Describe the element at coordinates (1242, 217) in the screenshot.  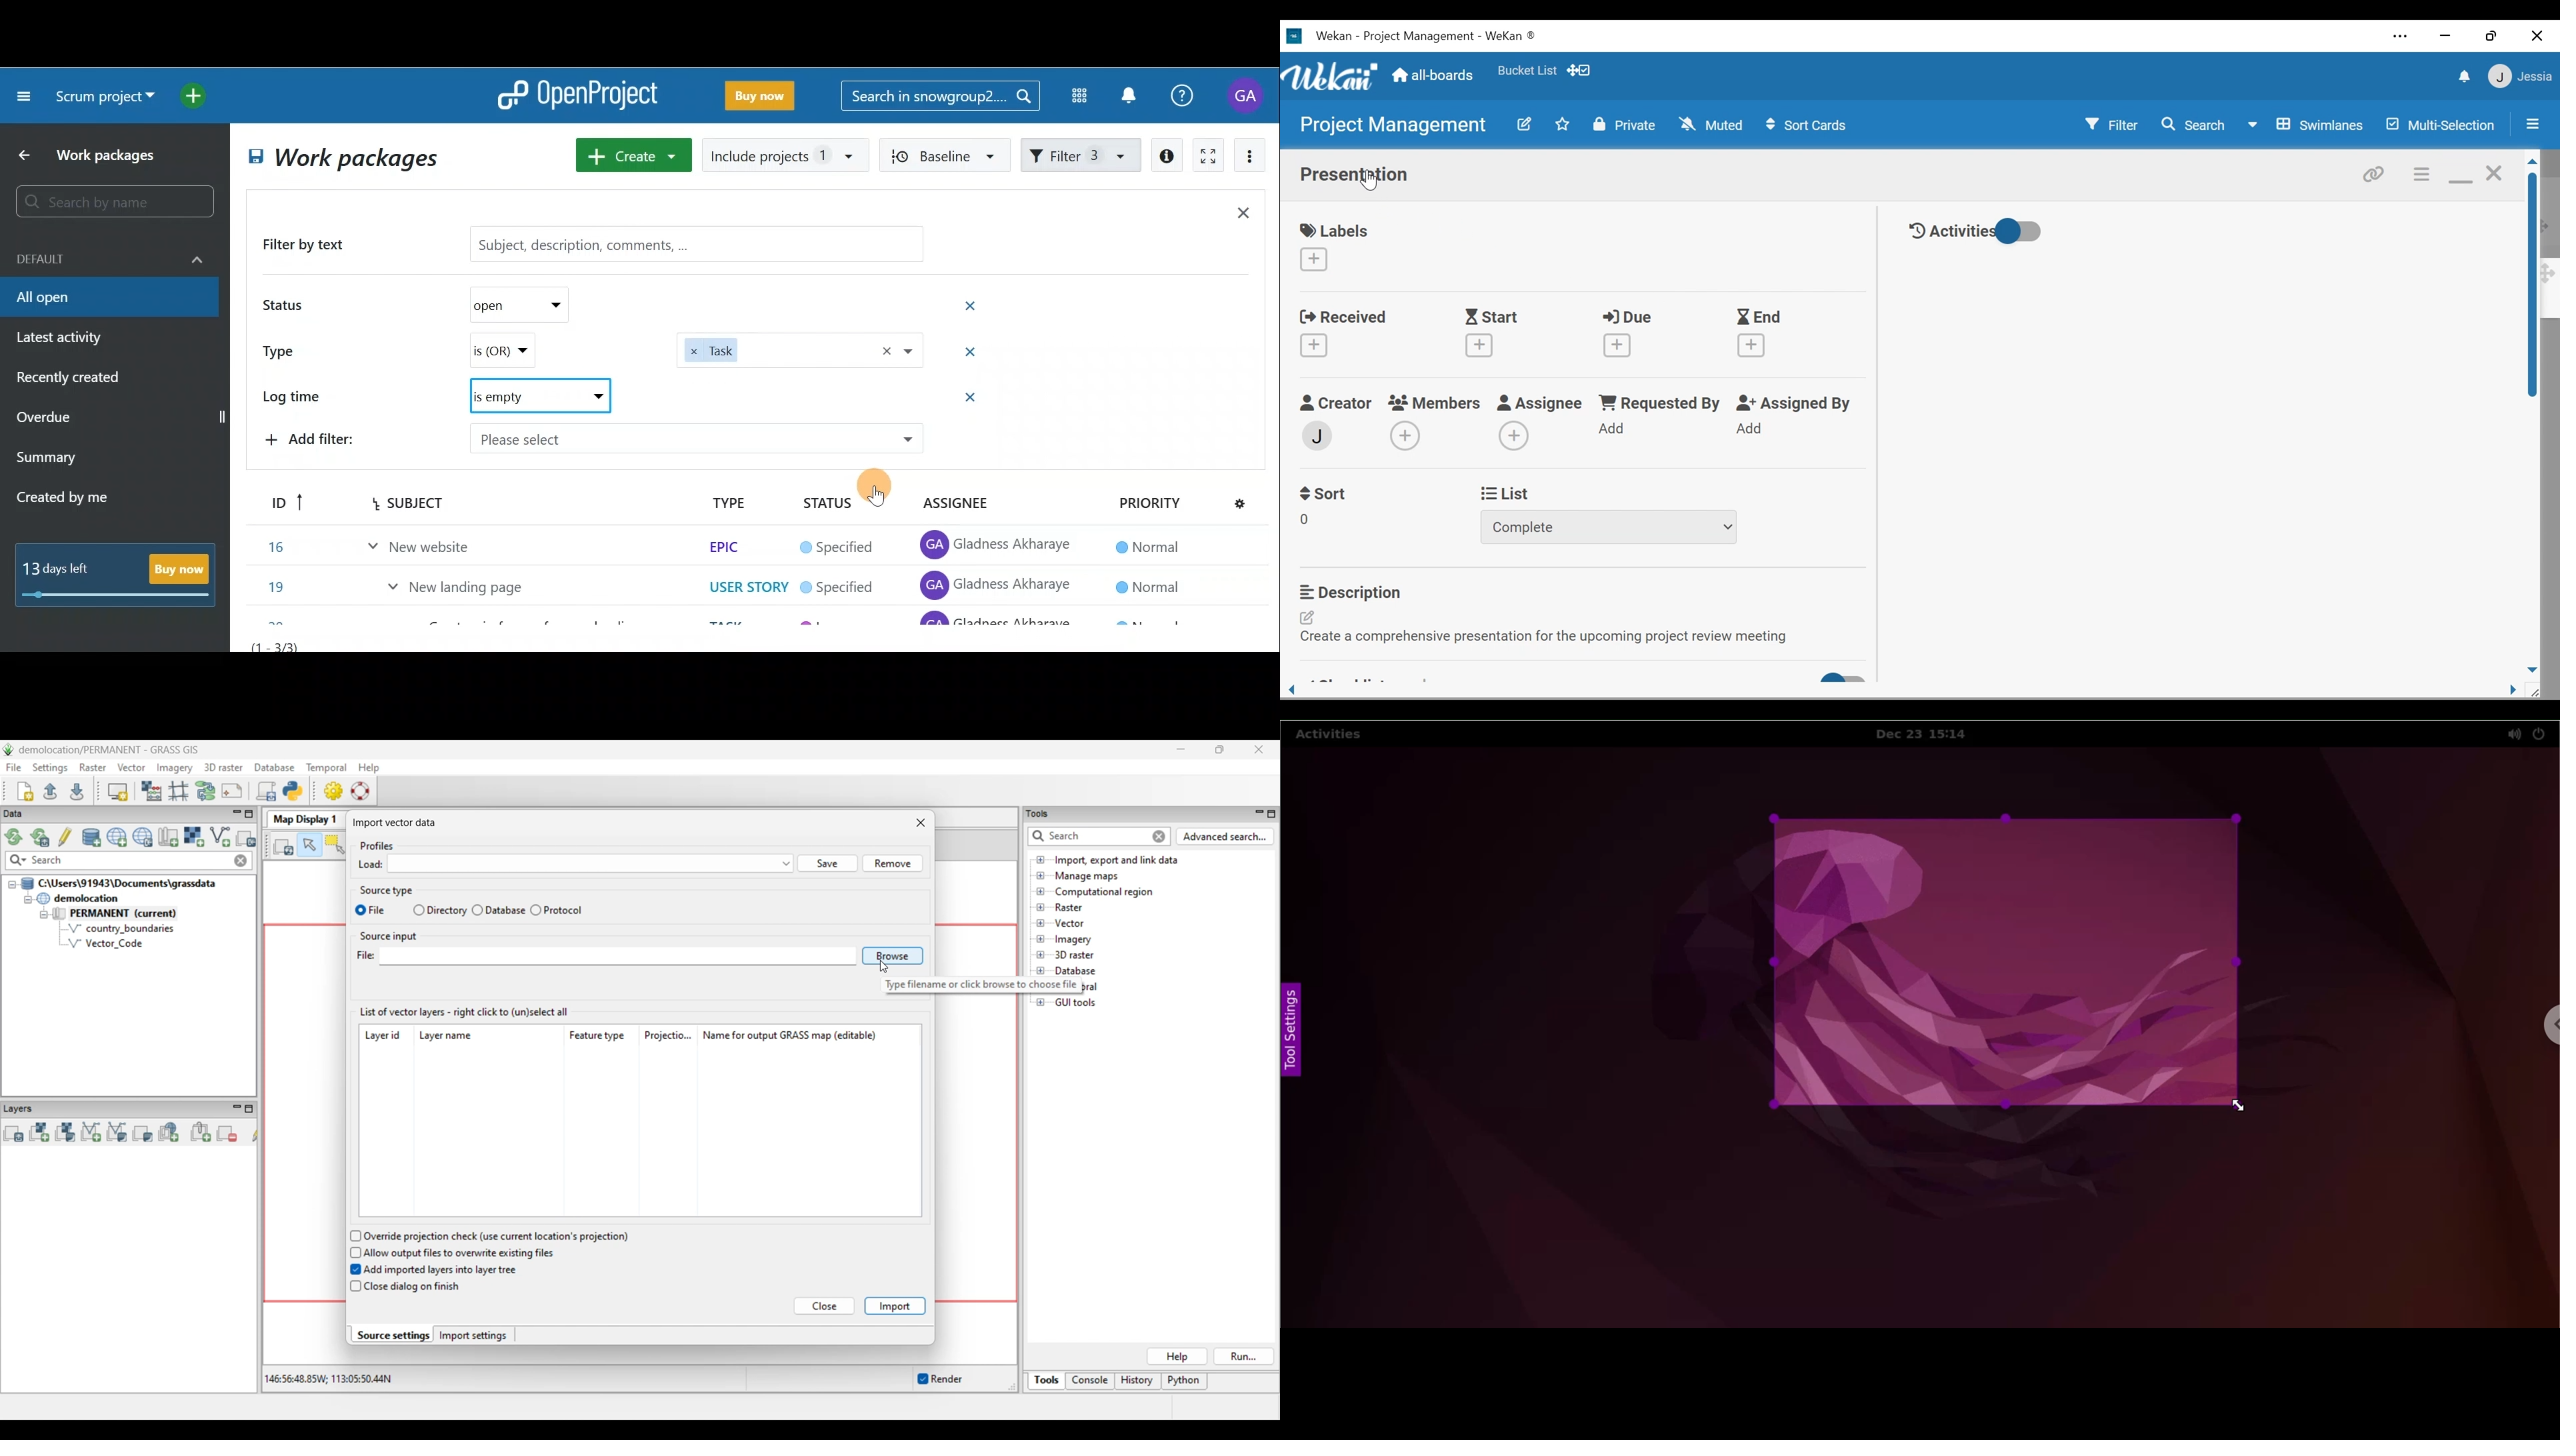
I see `Close` at that location.